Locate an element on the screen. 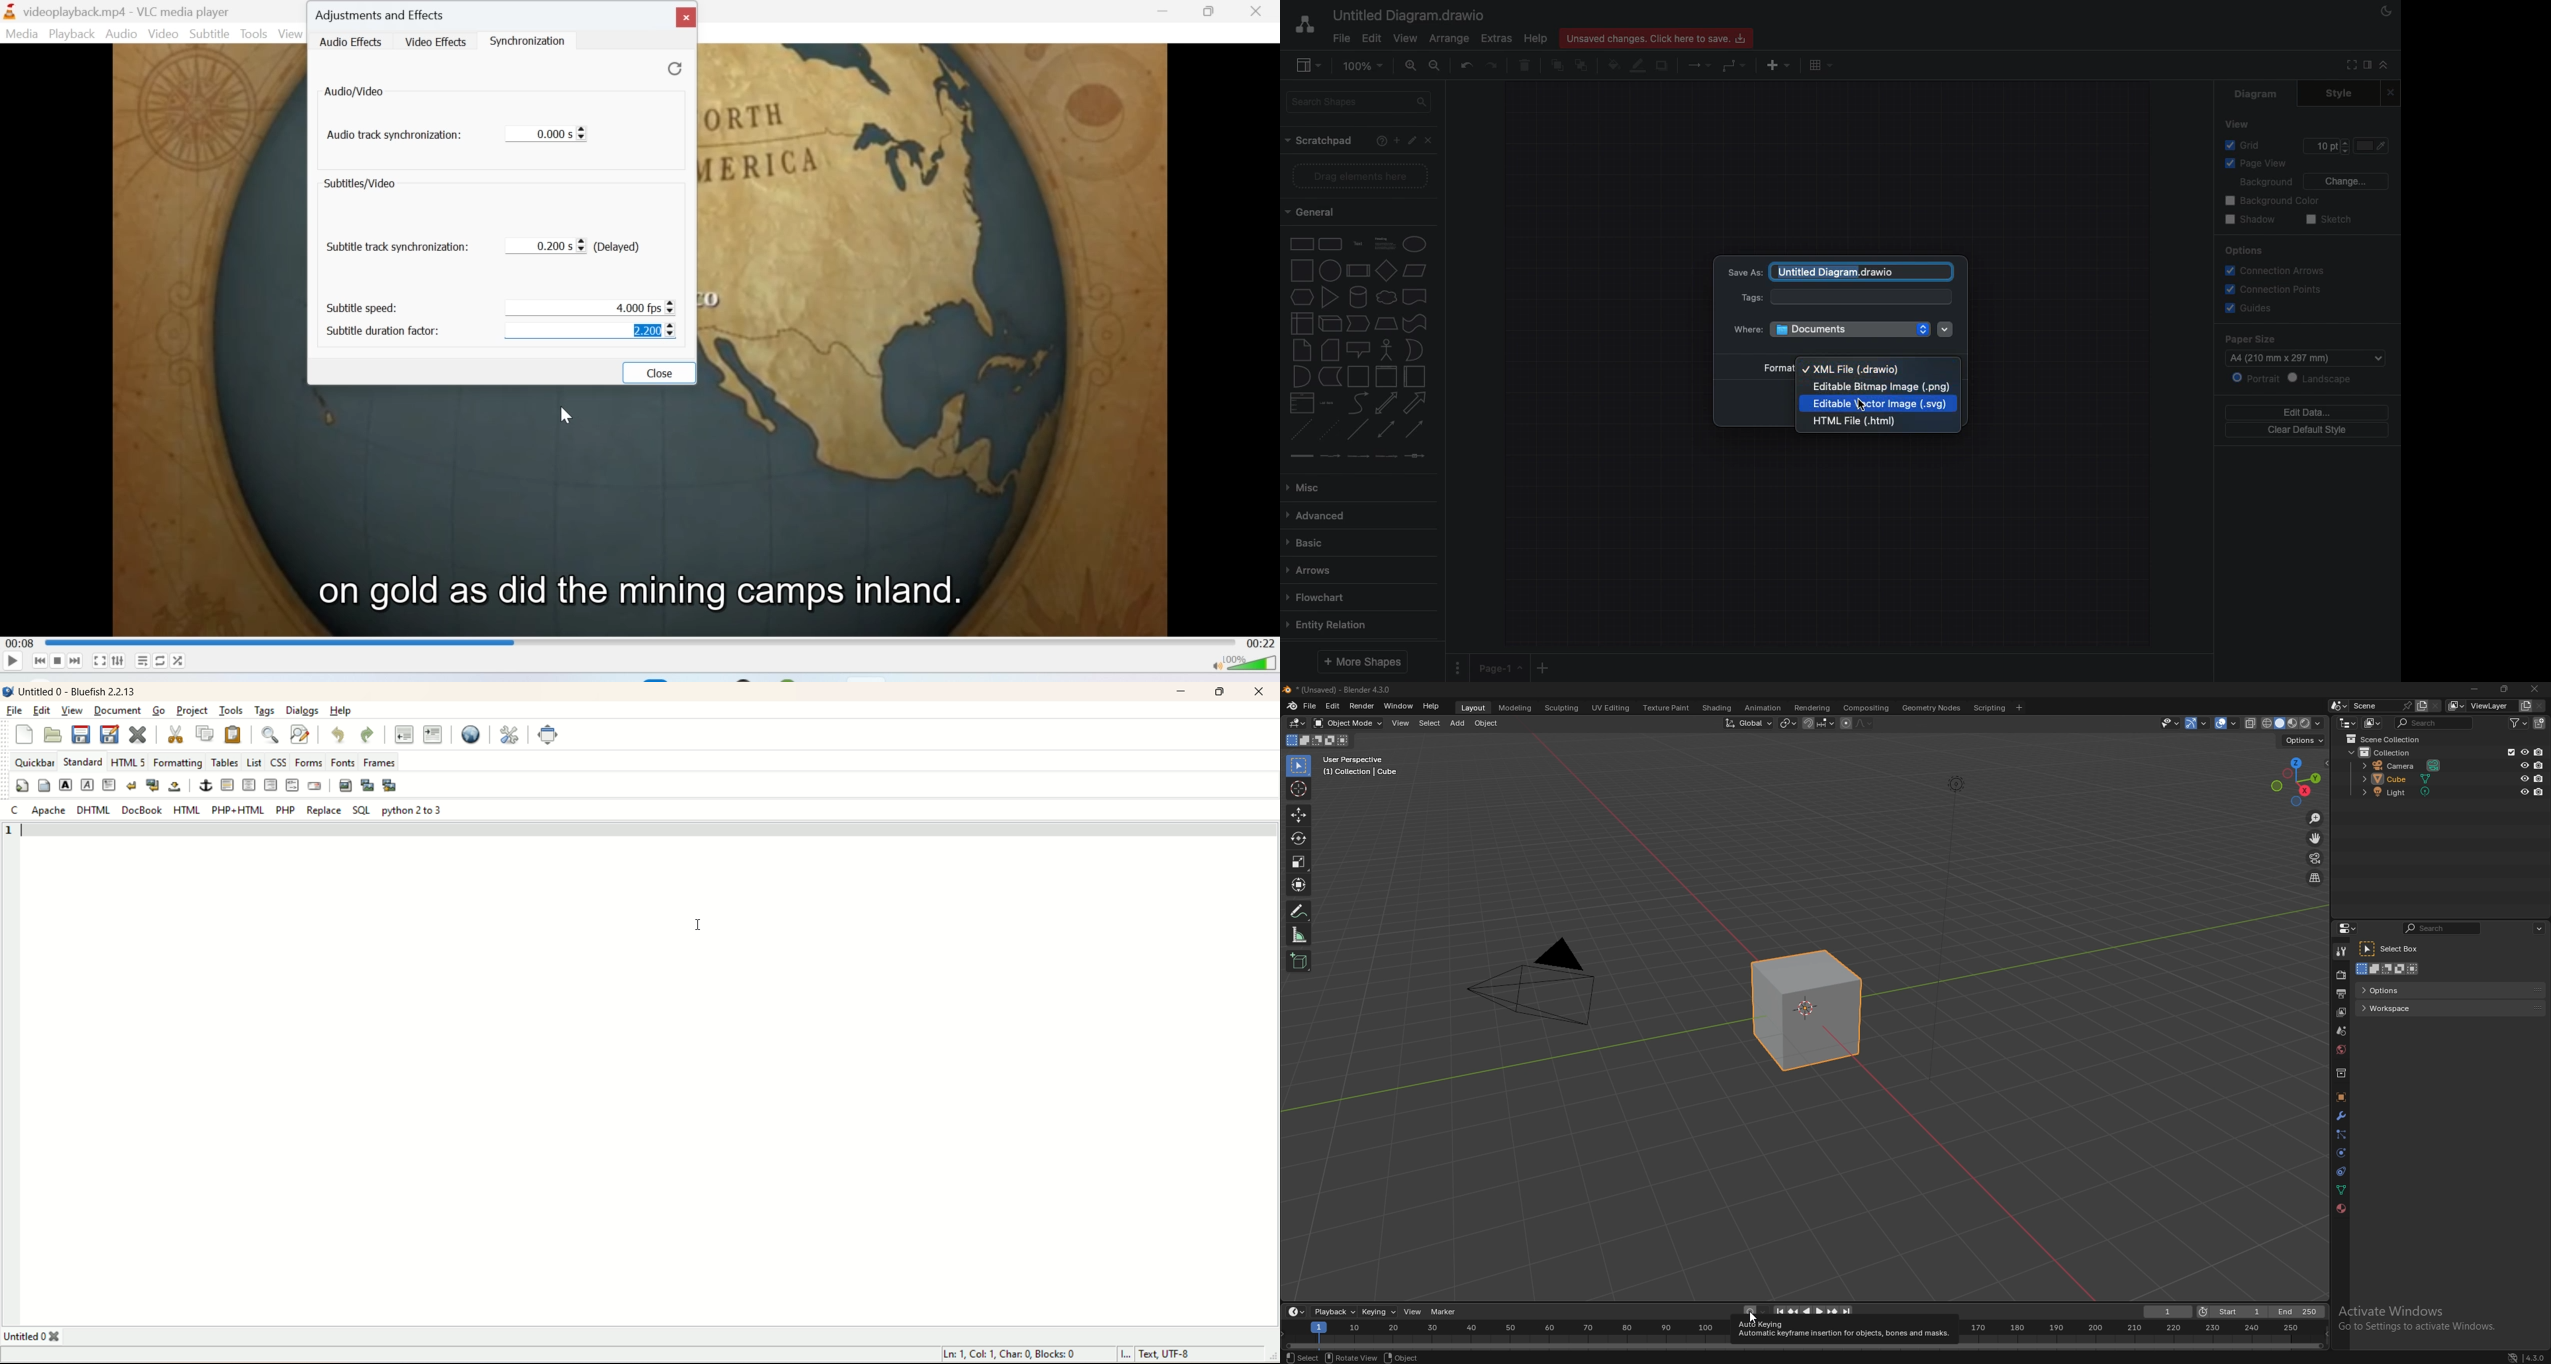 Image resolution: width=2576 pixels, height=1372 pixels. Extras is located at coordinates (1496, 38).